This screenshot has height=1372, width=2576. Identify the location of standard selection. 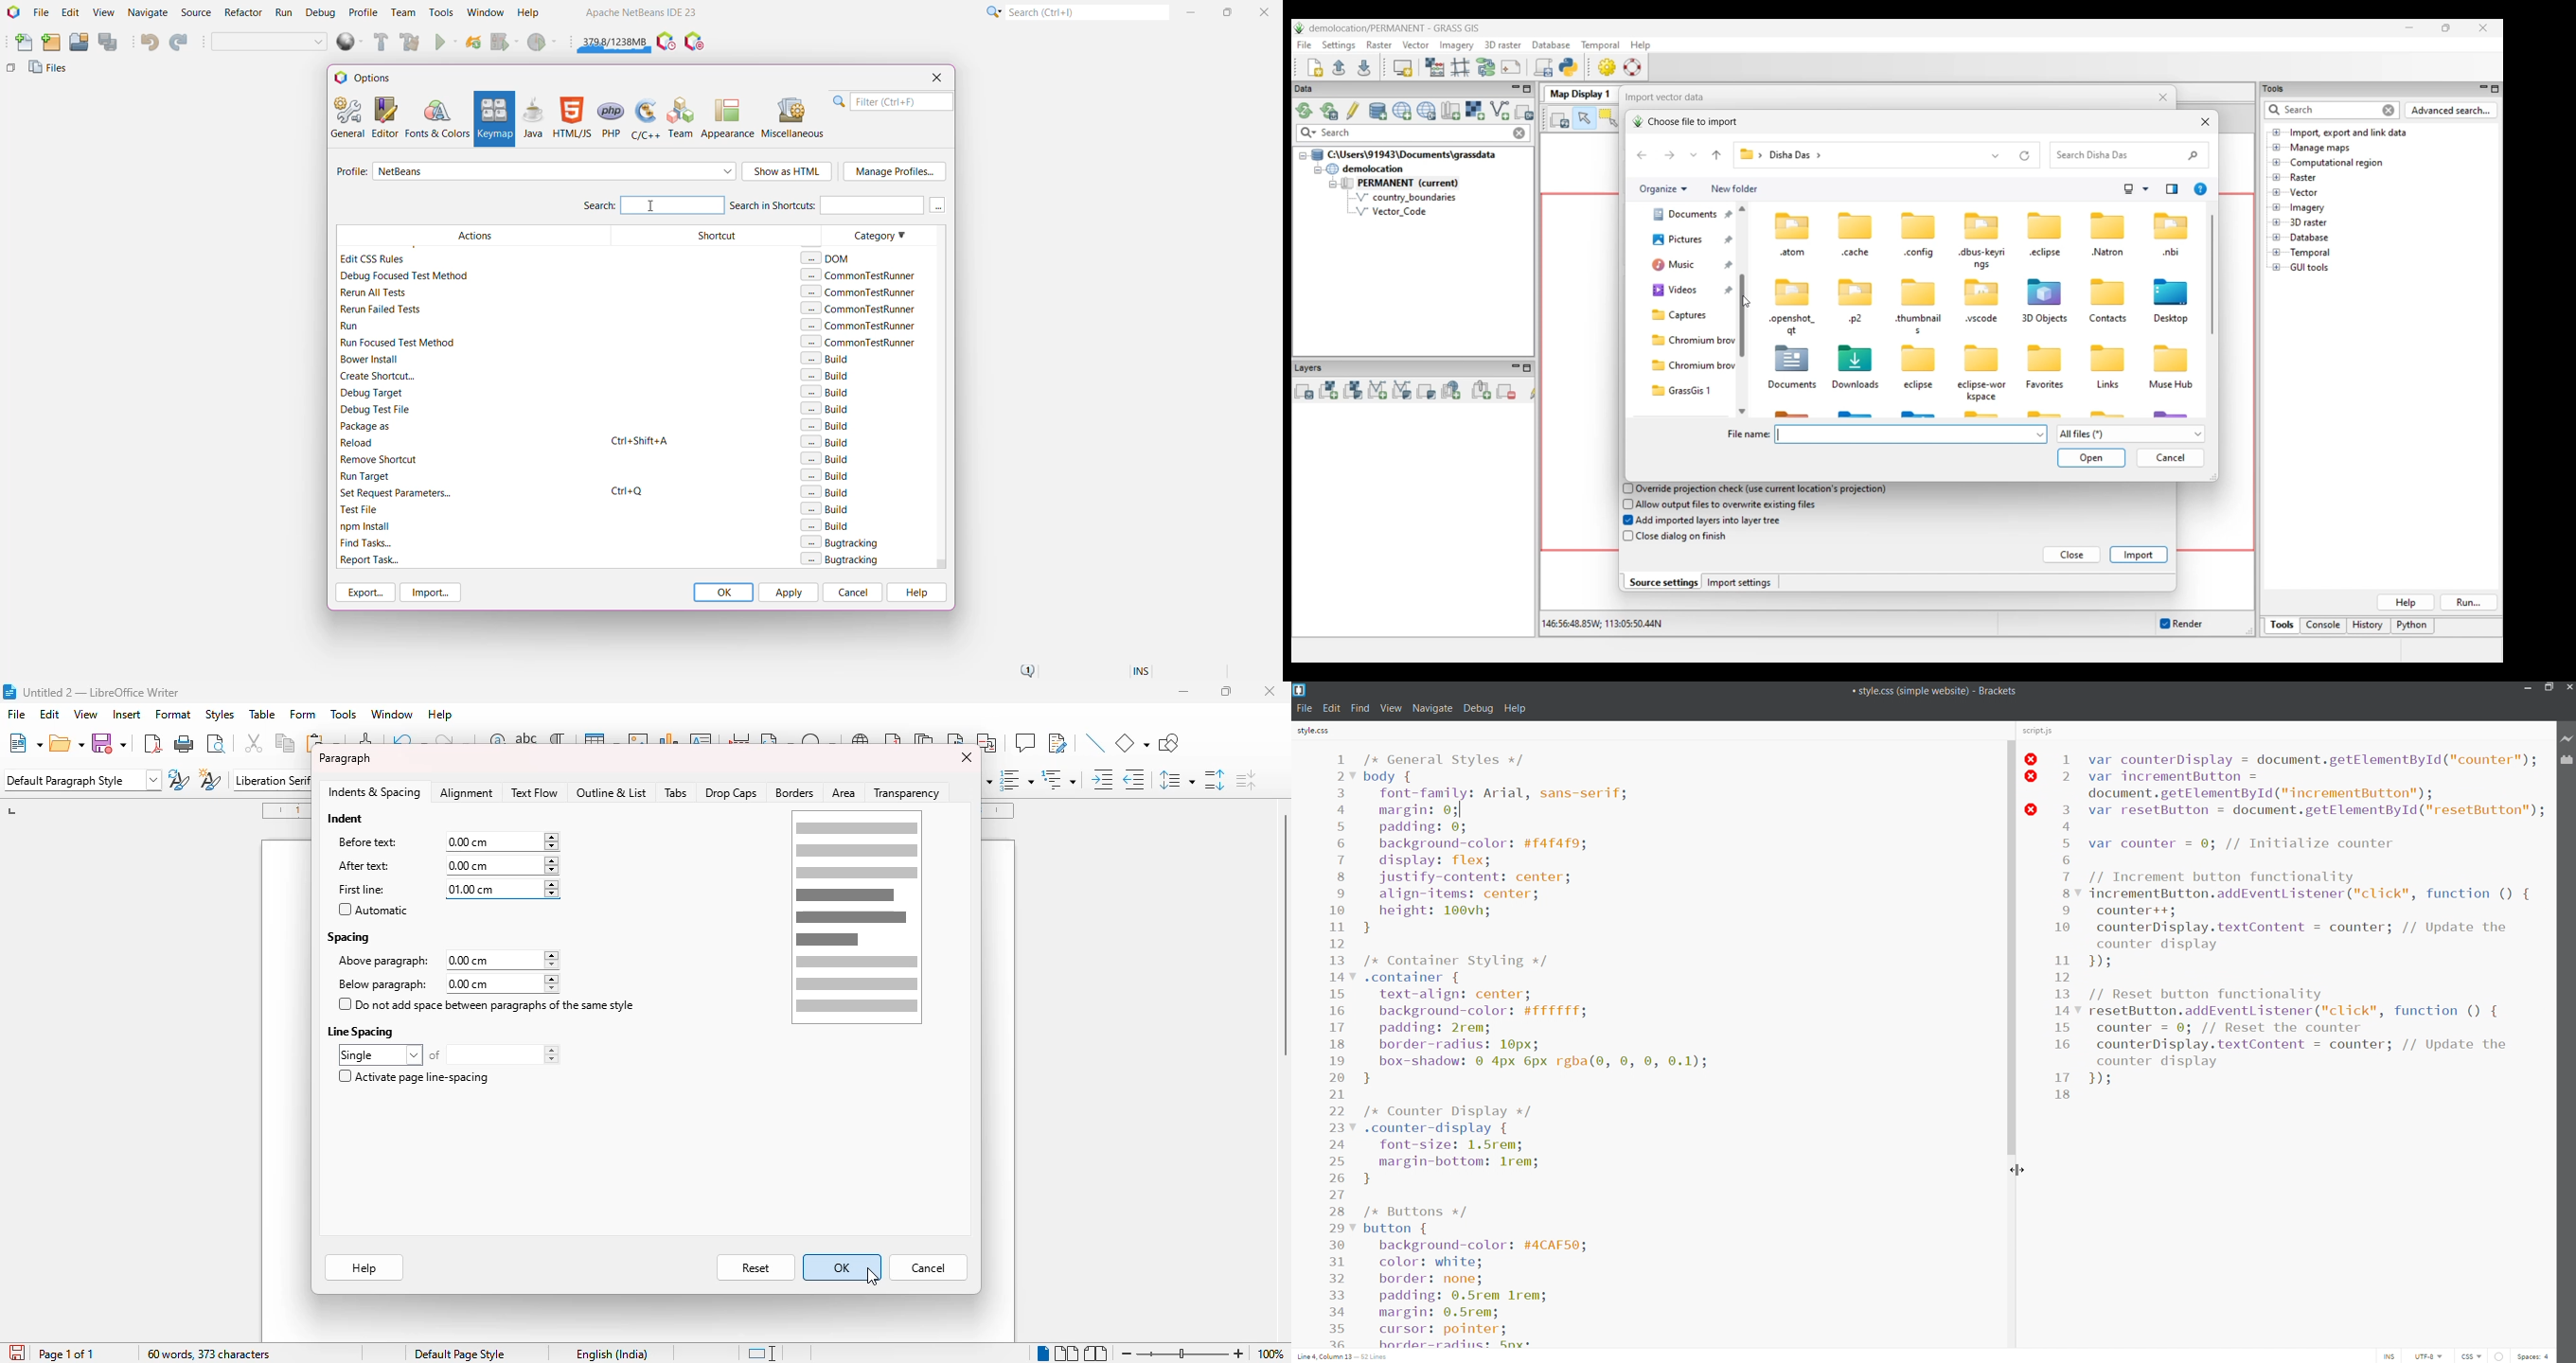
(760, 1354).